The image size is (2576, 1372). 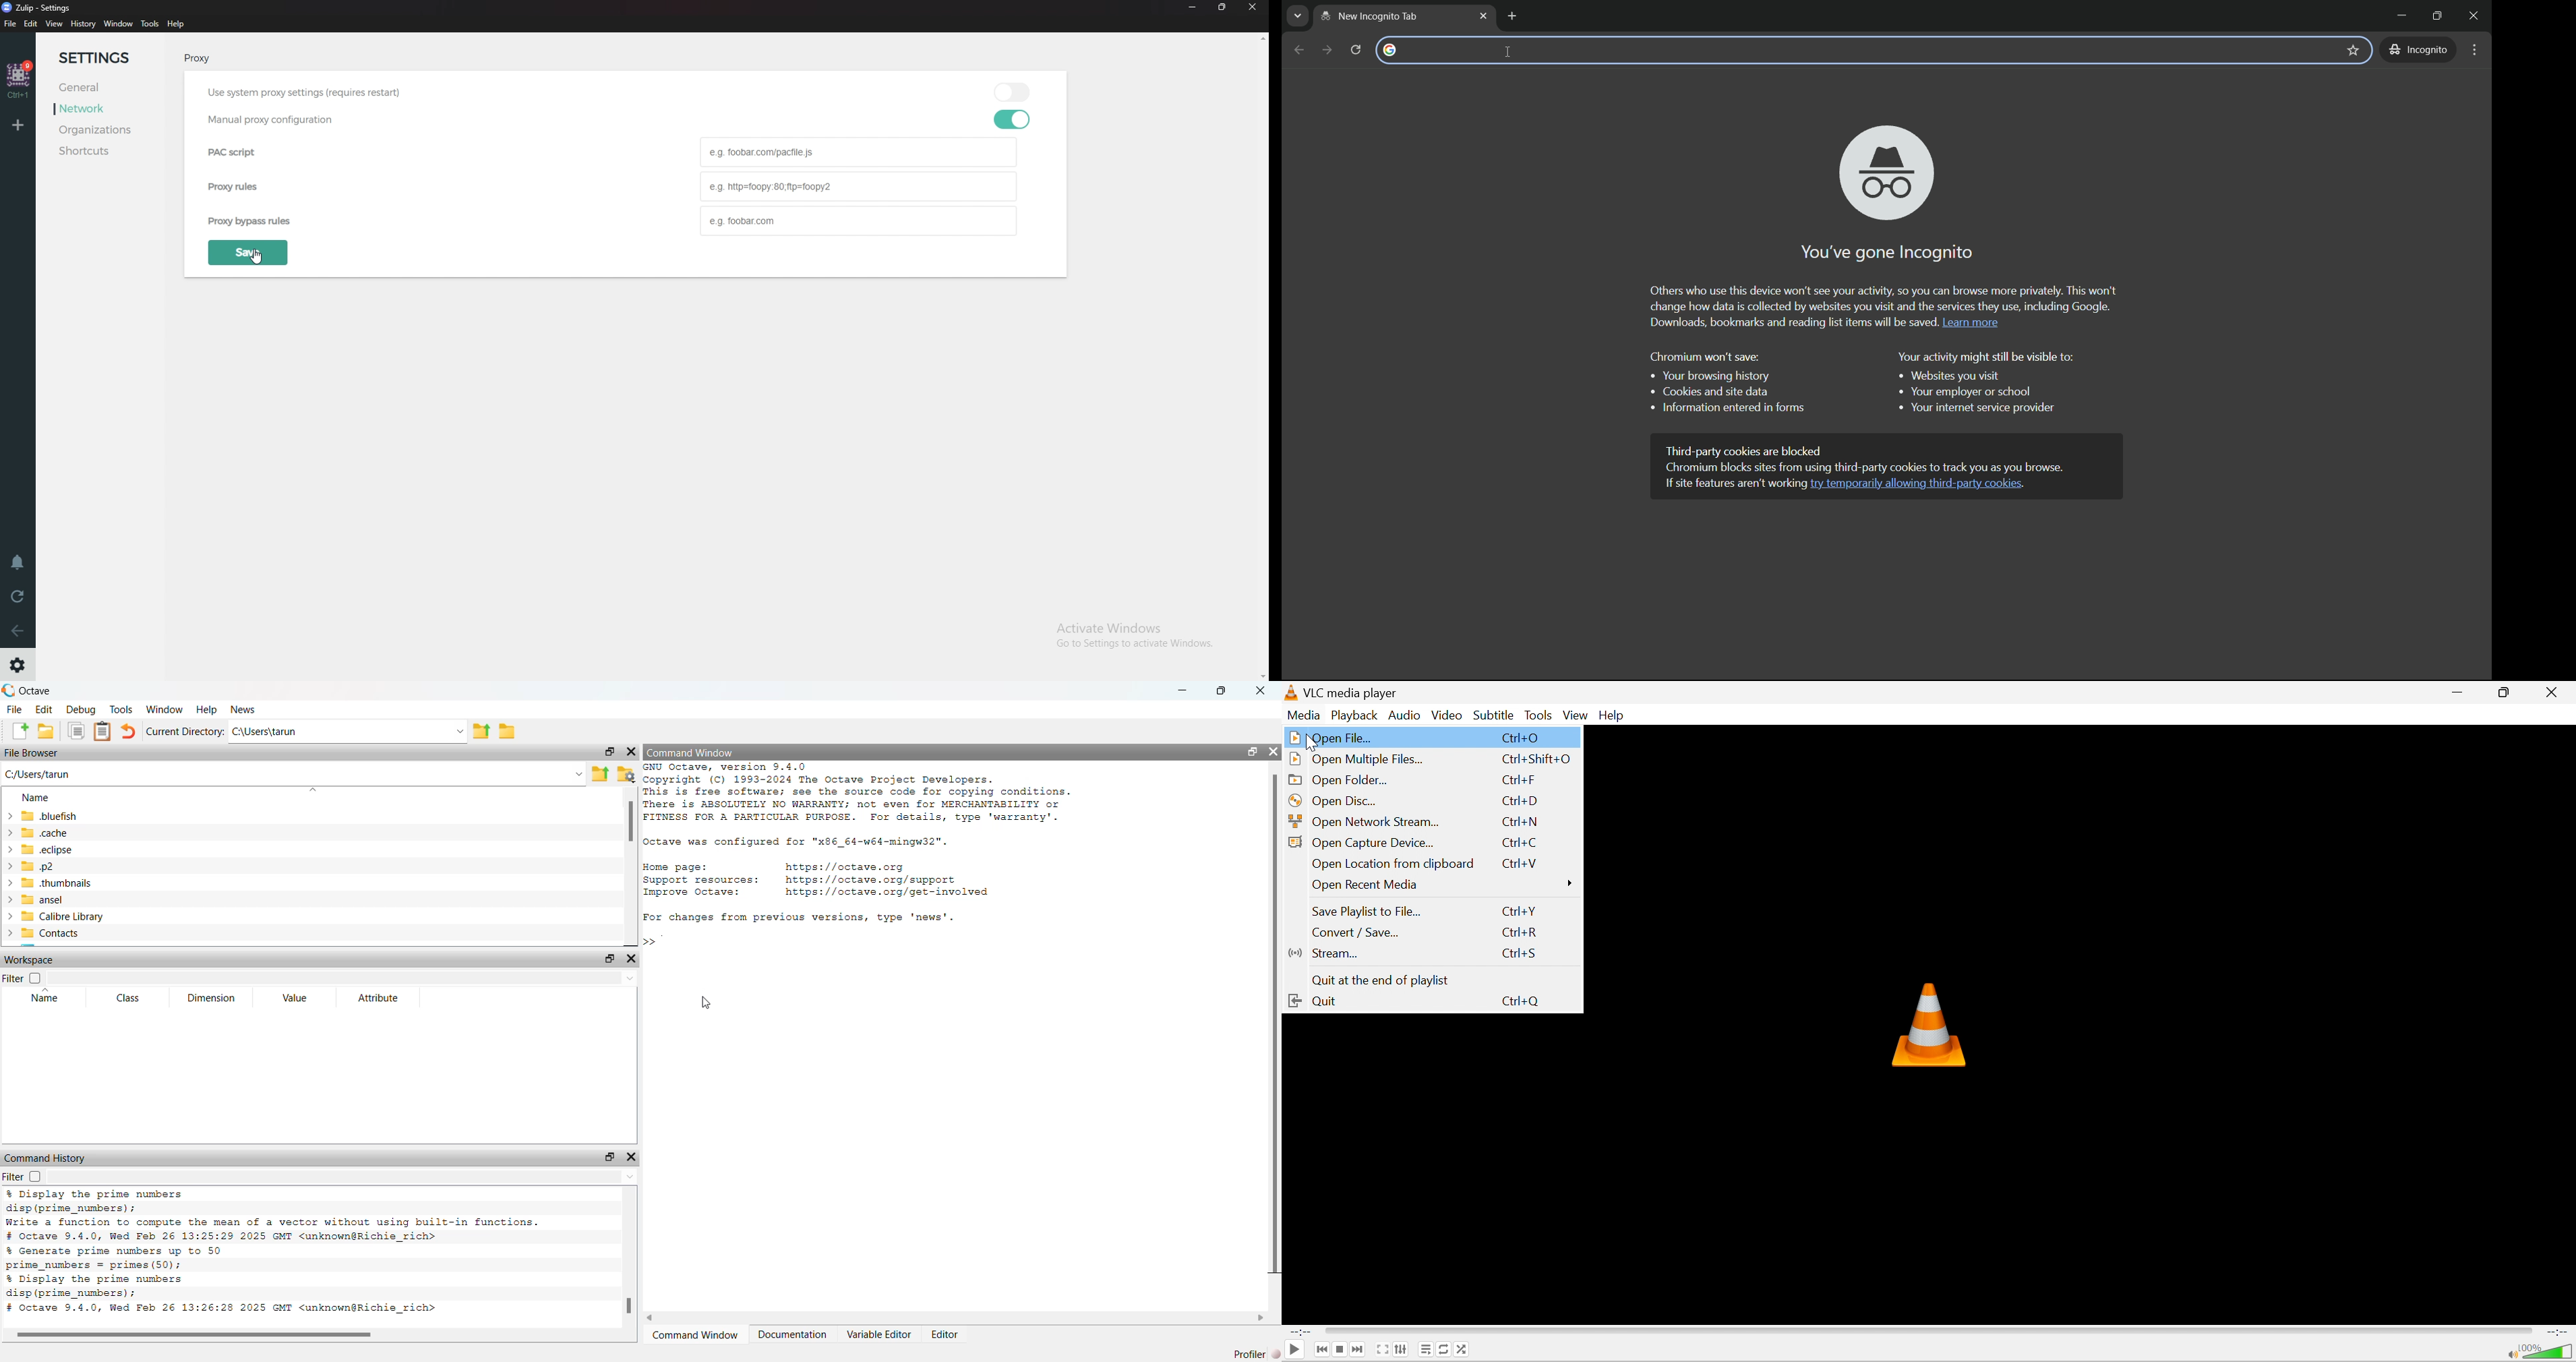 What do you see at coordinates (324, 91) in the screenshot?
I see `Use system proxy settings` at bounding box center [324, 91].